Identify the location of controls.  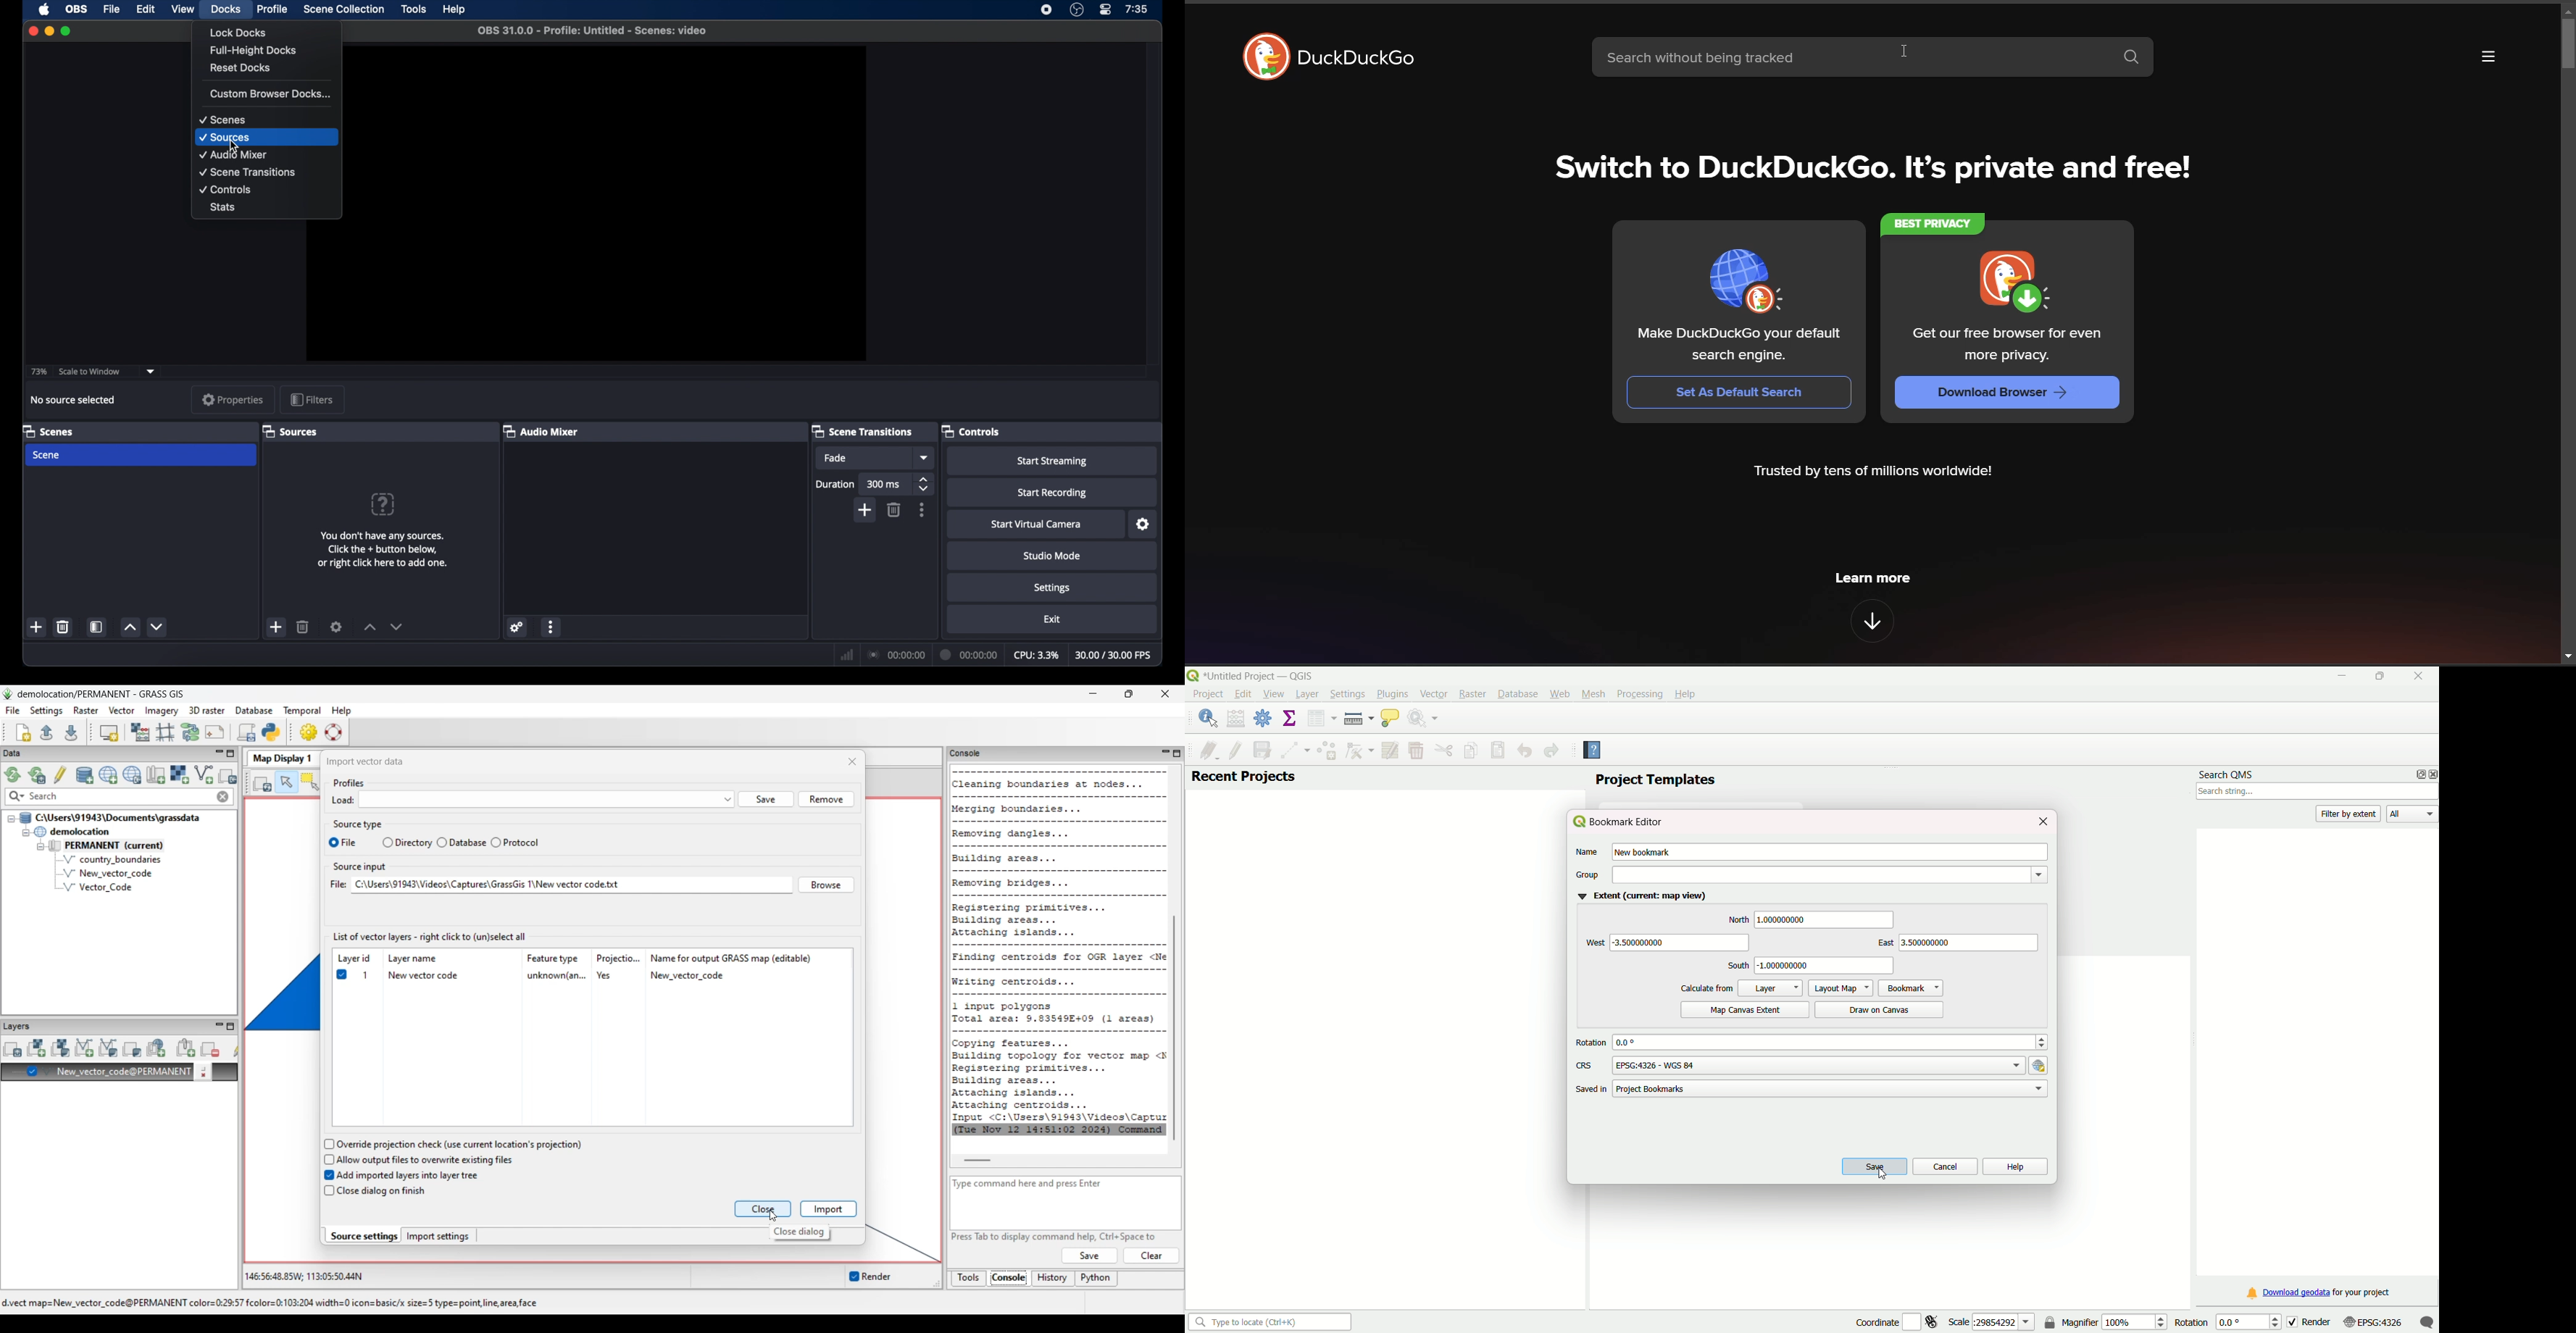
(972, 431).